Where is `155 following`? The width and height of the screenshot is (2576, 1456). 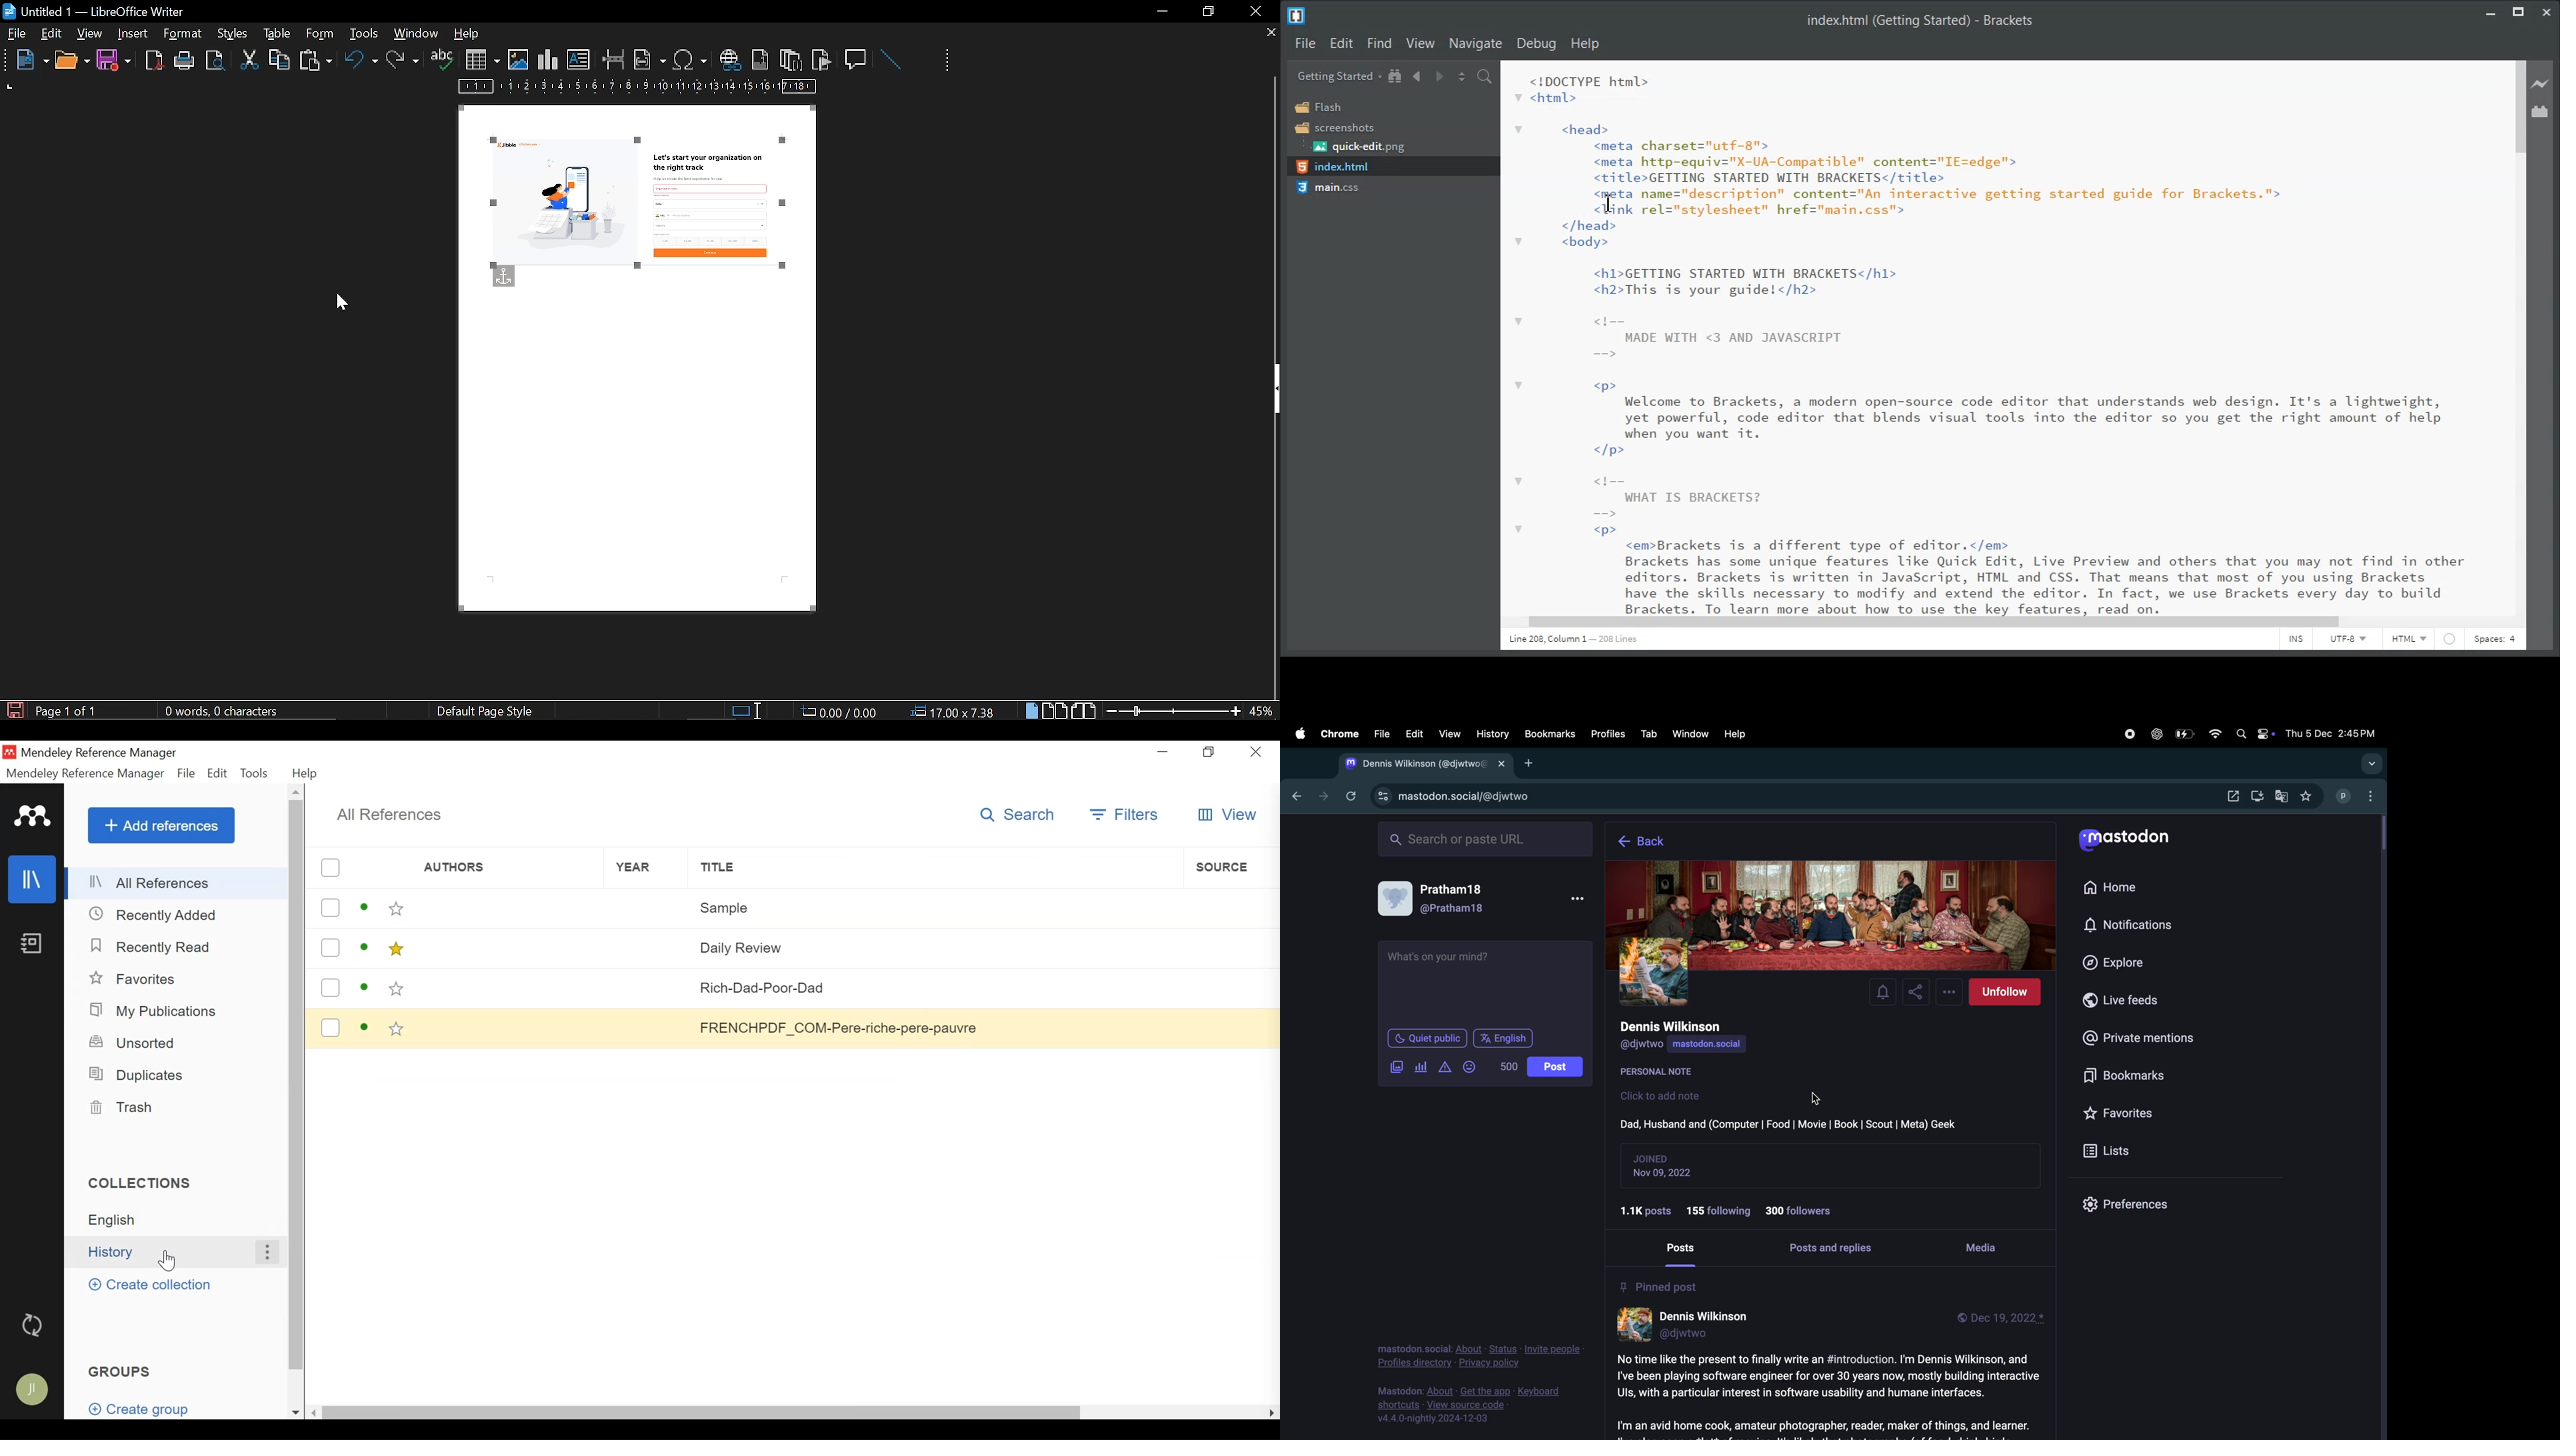 155 following is located at coordinates (1721, 1208).